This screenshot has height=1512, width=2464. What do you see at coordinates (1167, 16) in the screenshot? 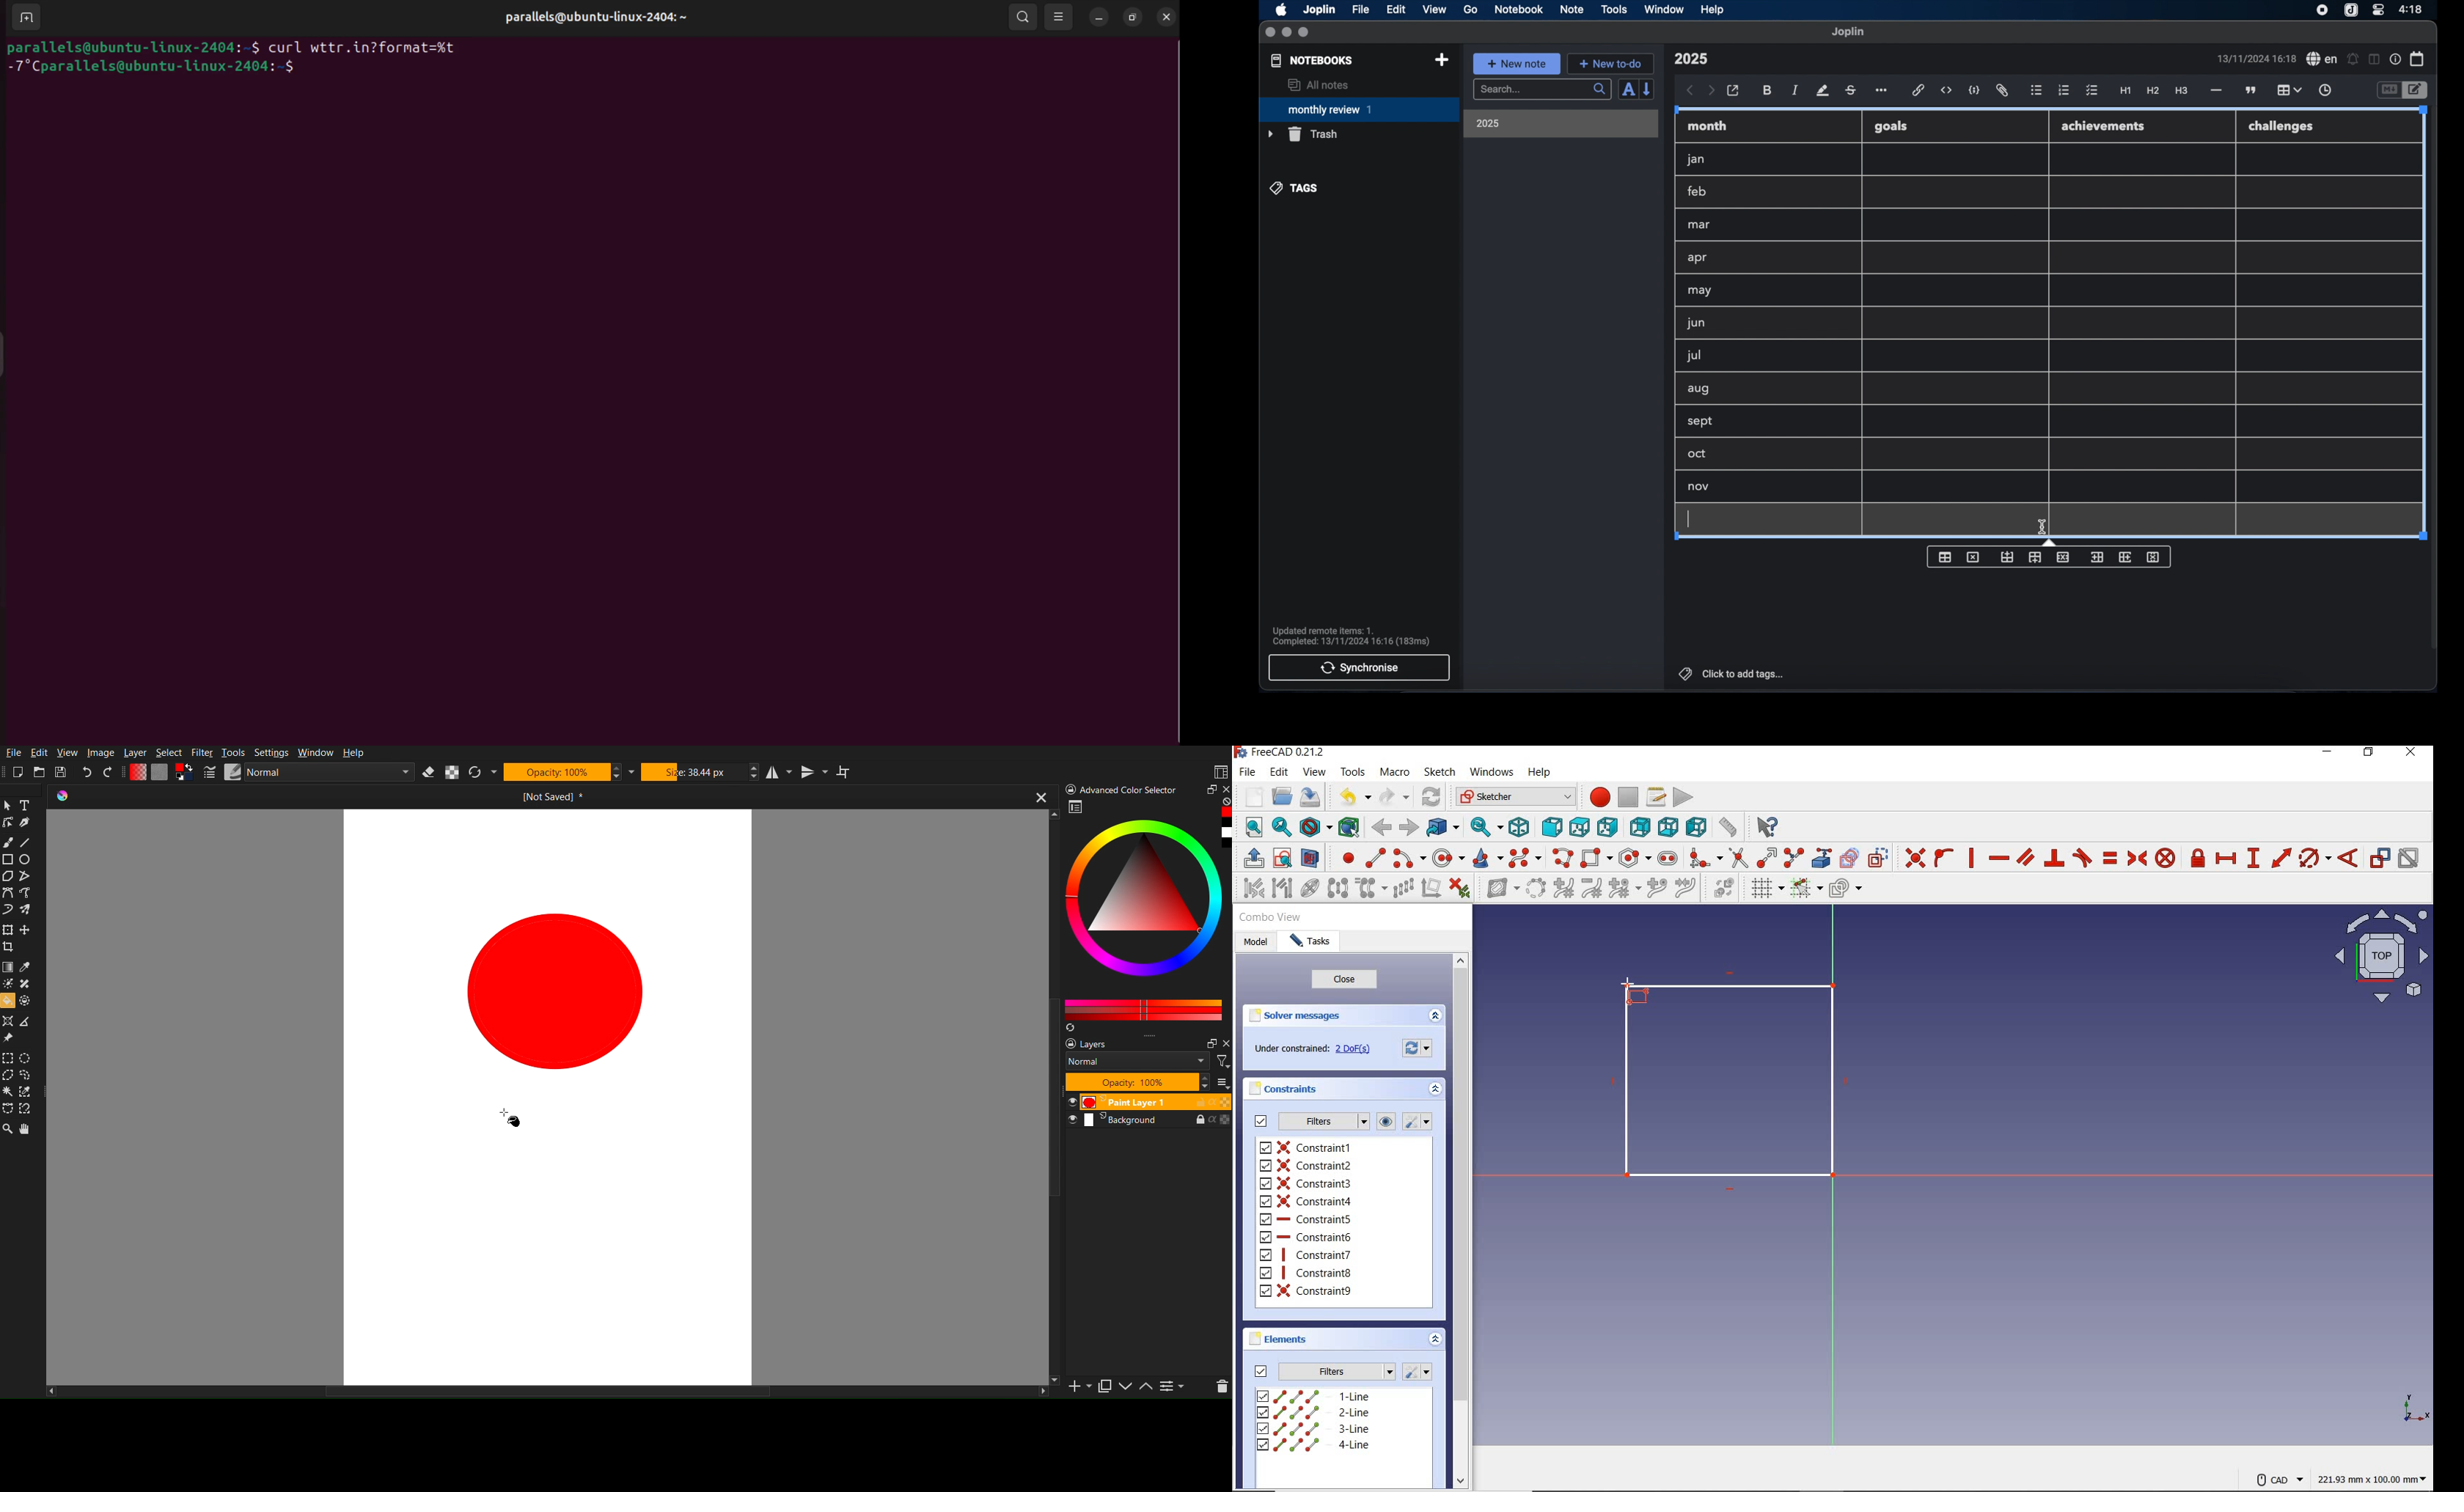
I see `close` at bounding box center [1167, 16].